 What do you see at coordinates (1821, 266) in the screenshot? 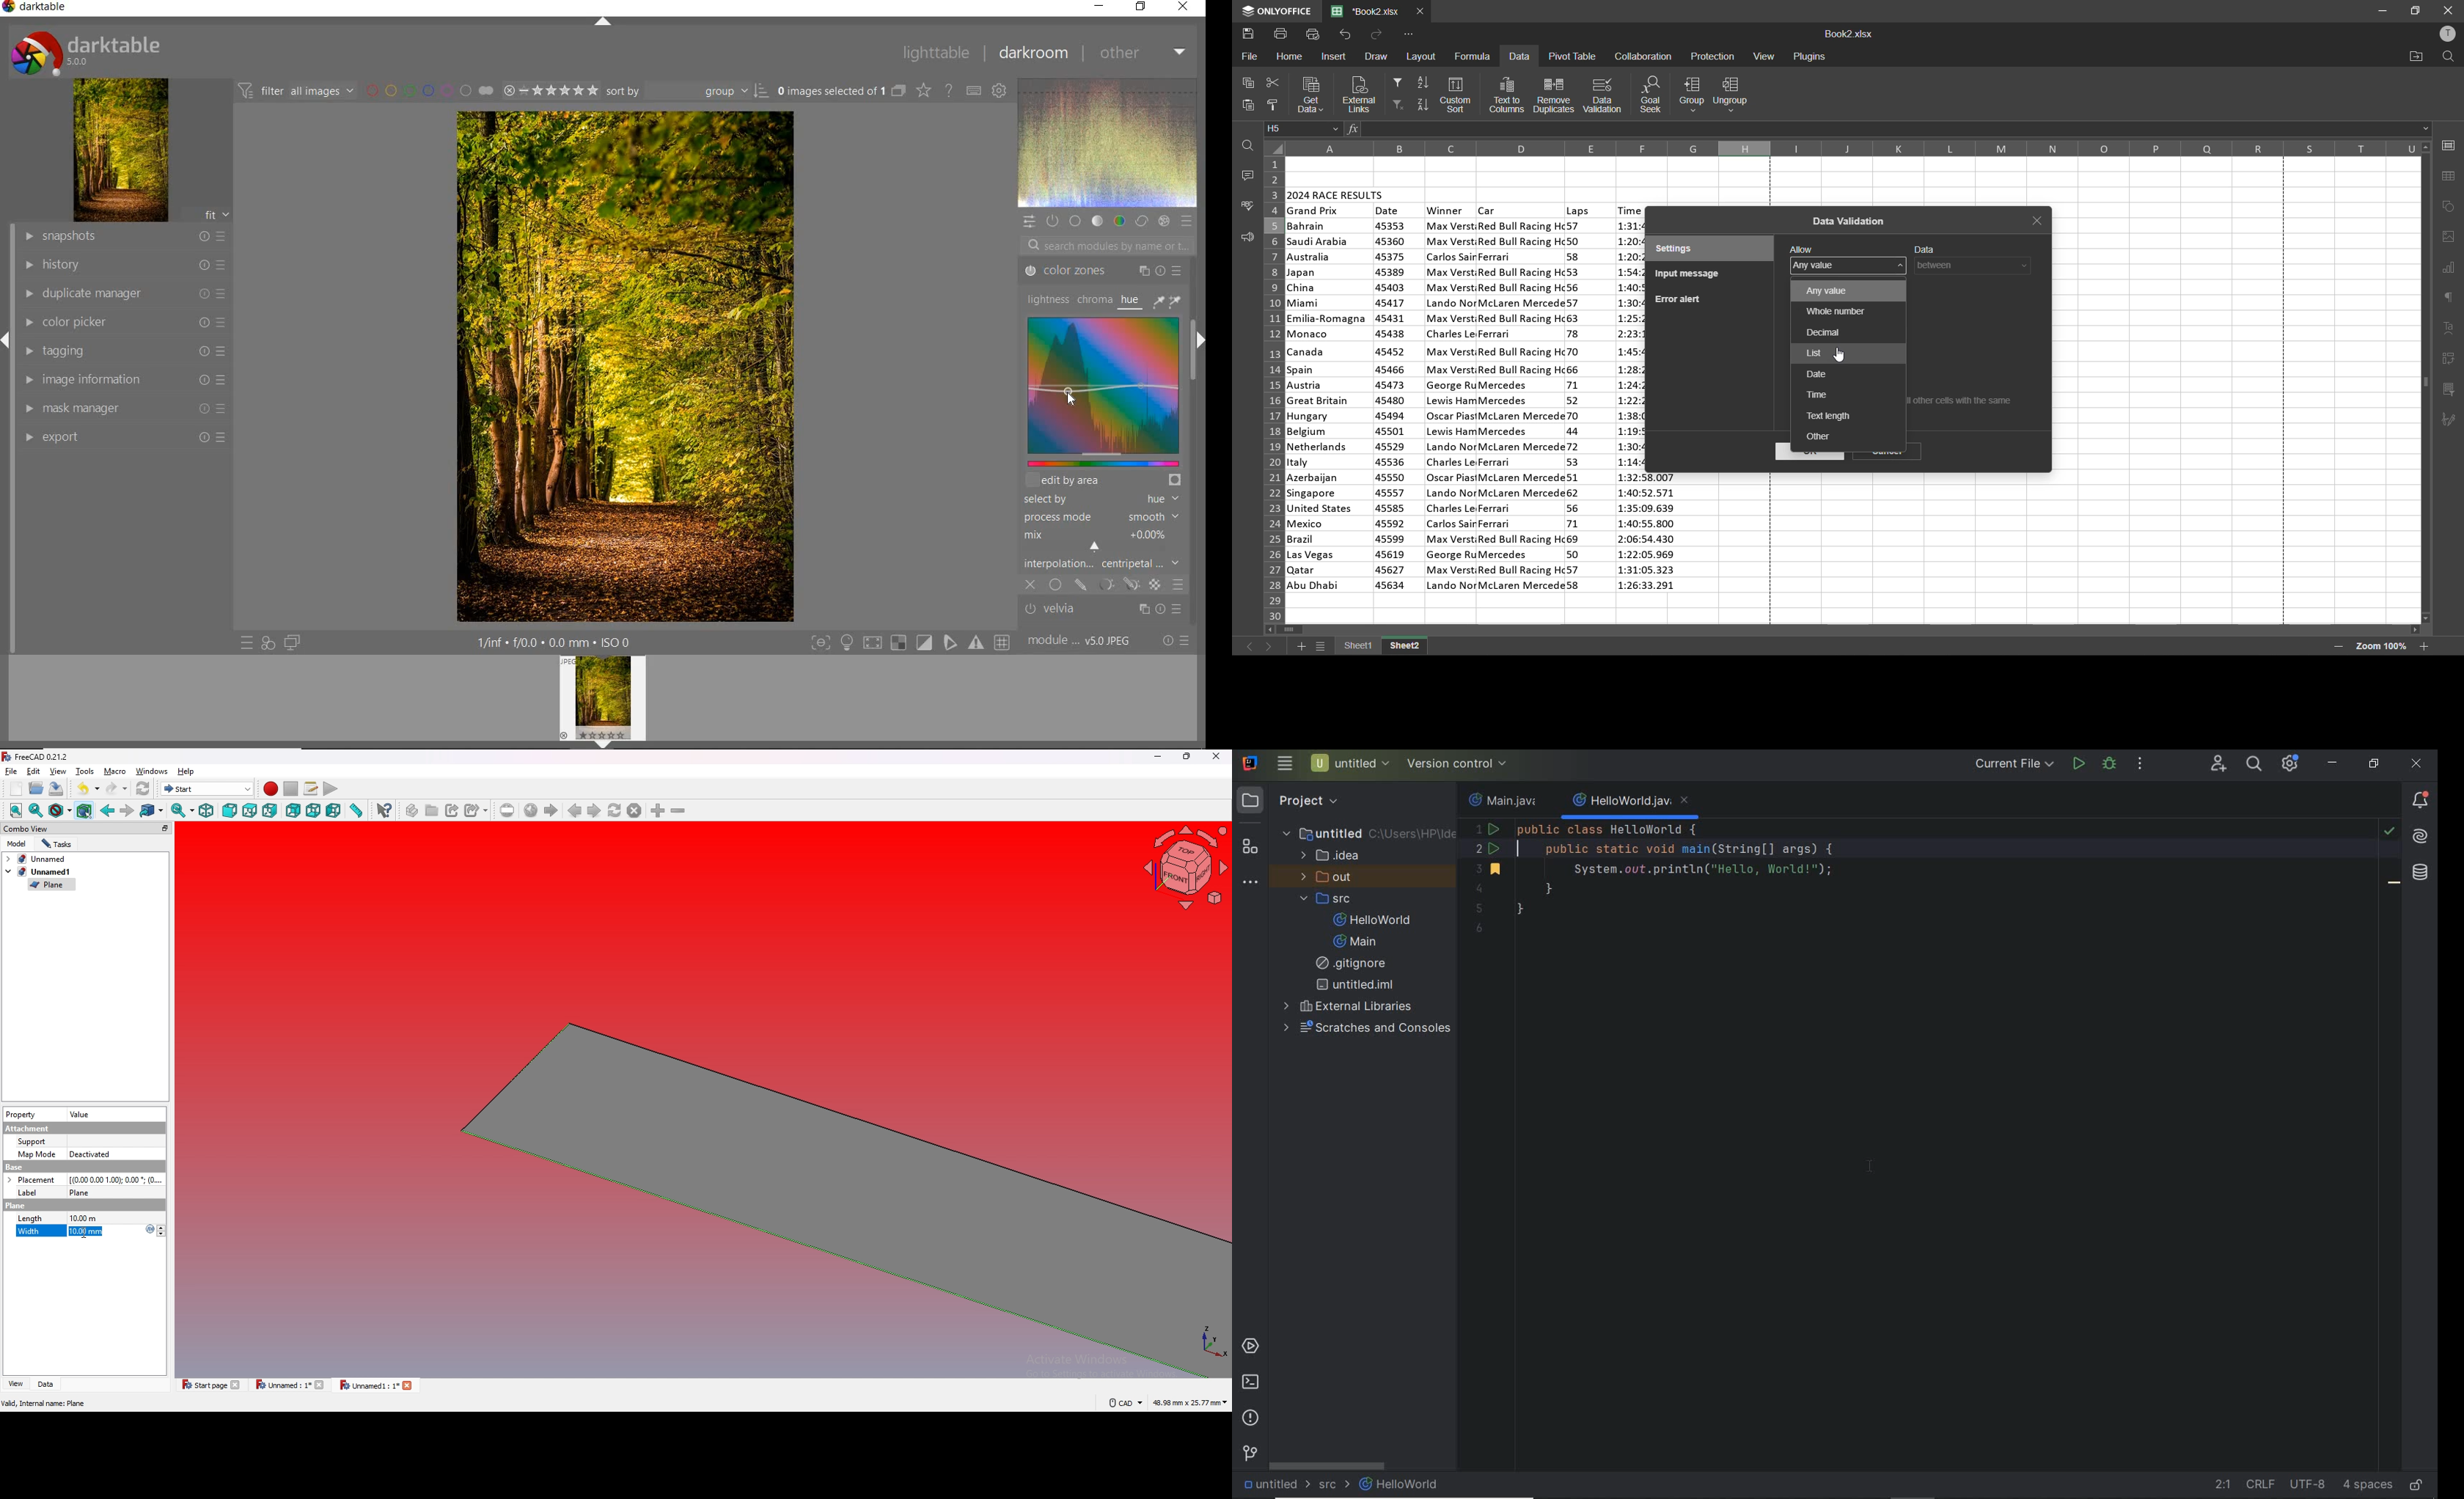
I see `any value` at bounding box center [1821, 266].